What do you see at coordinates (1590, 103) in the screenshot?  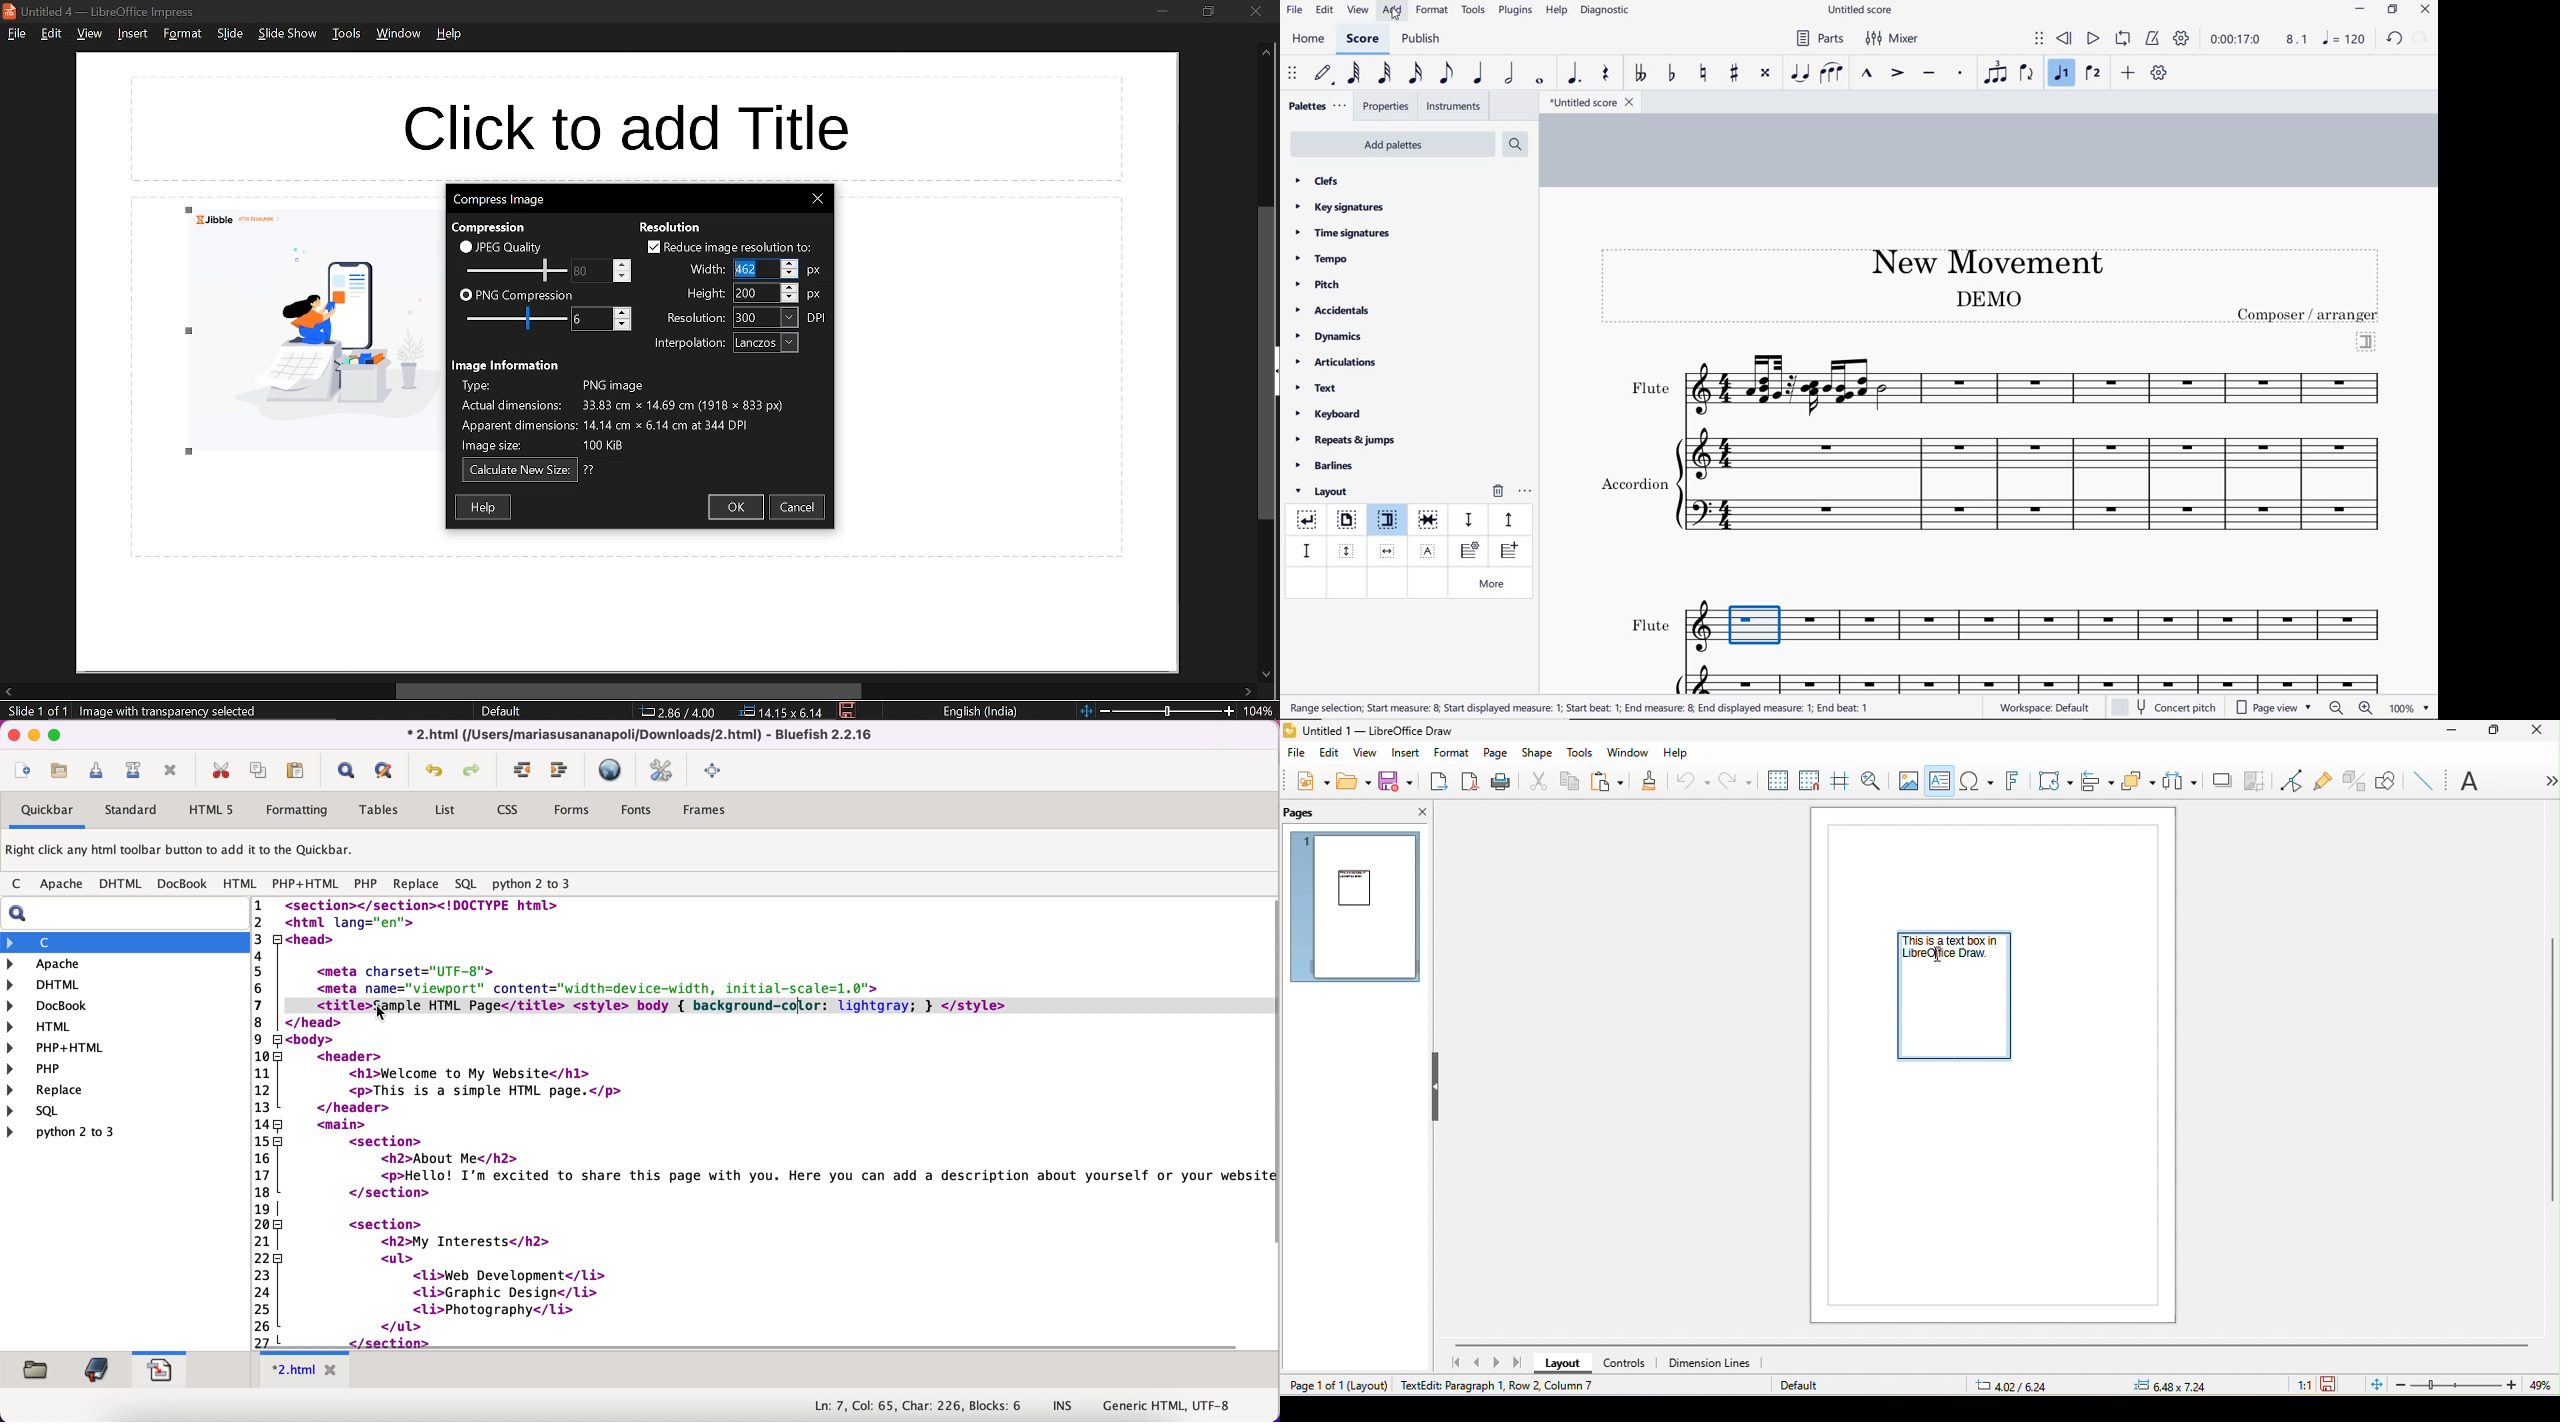 I see `file name` at bounding box center [1590, 103].